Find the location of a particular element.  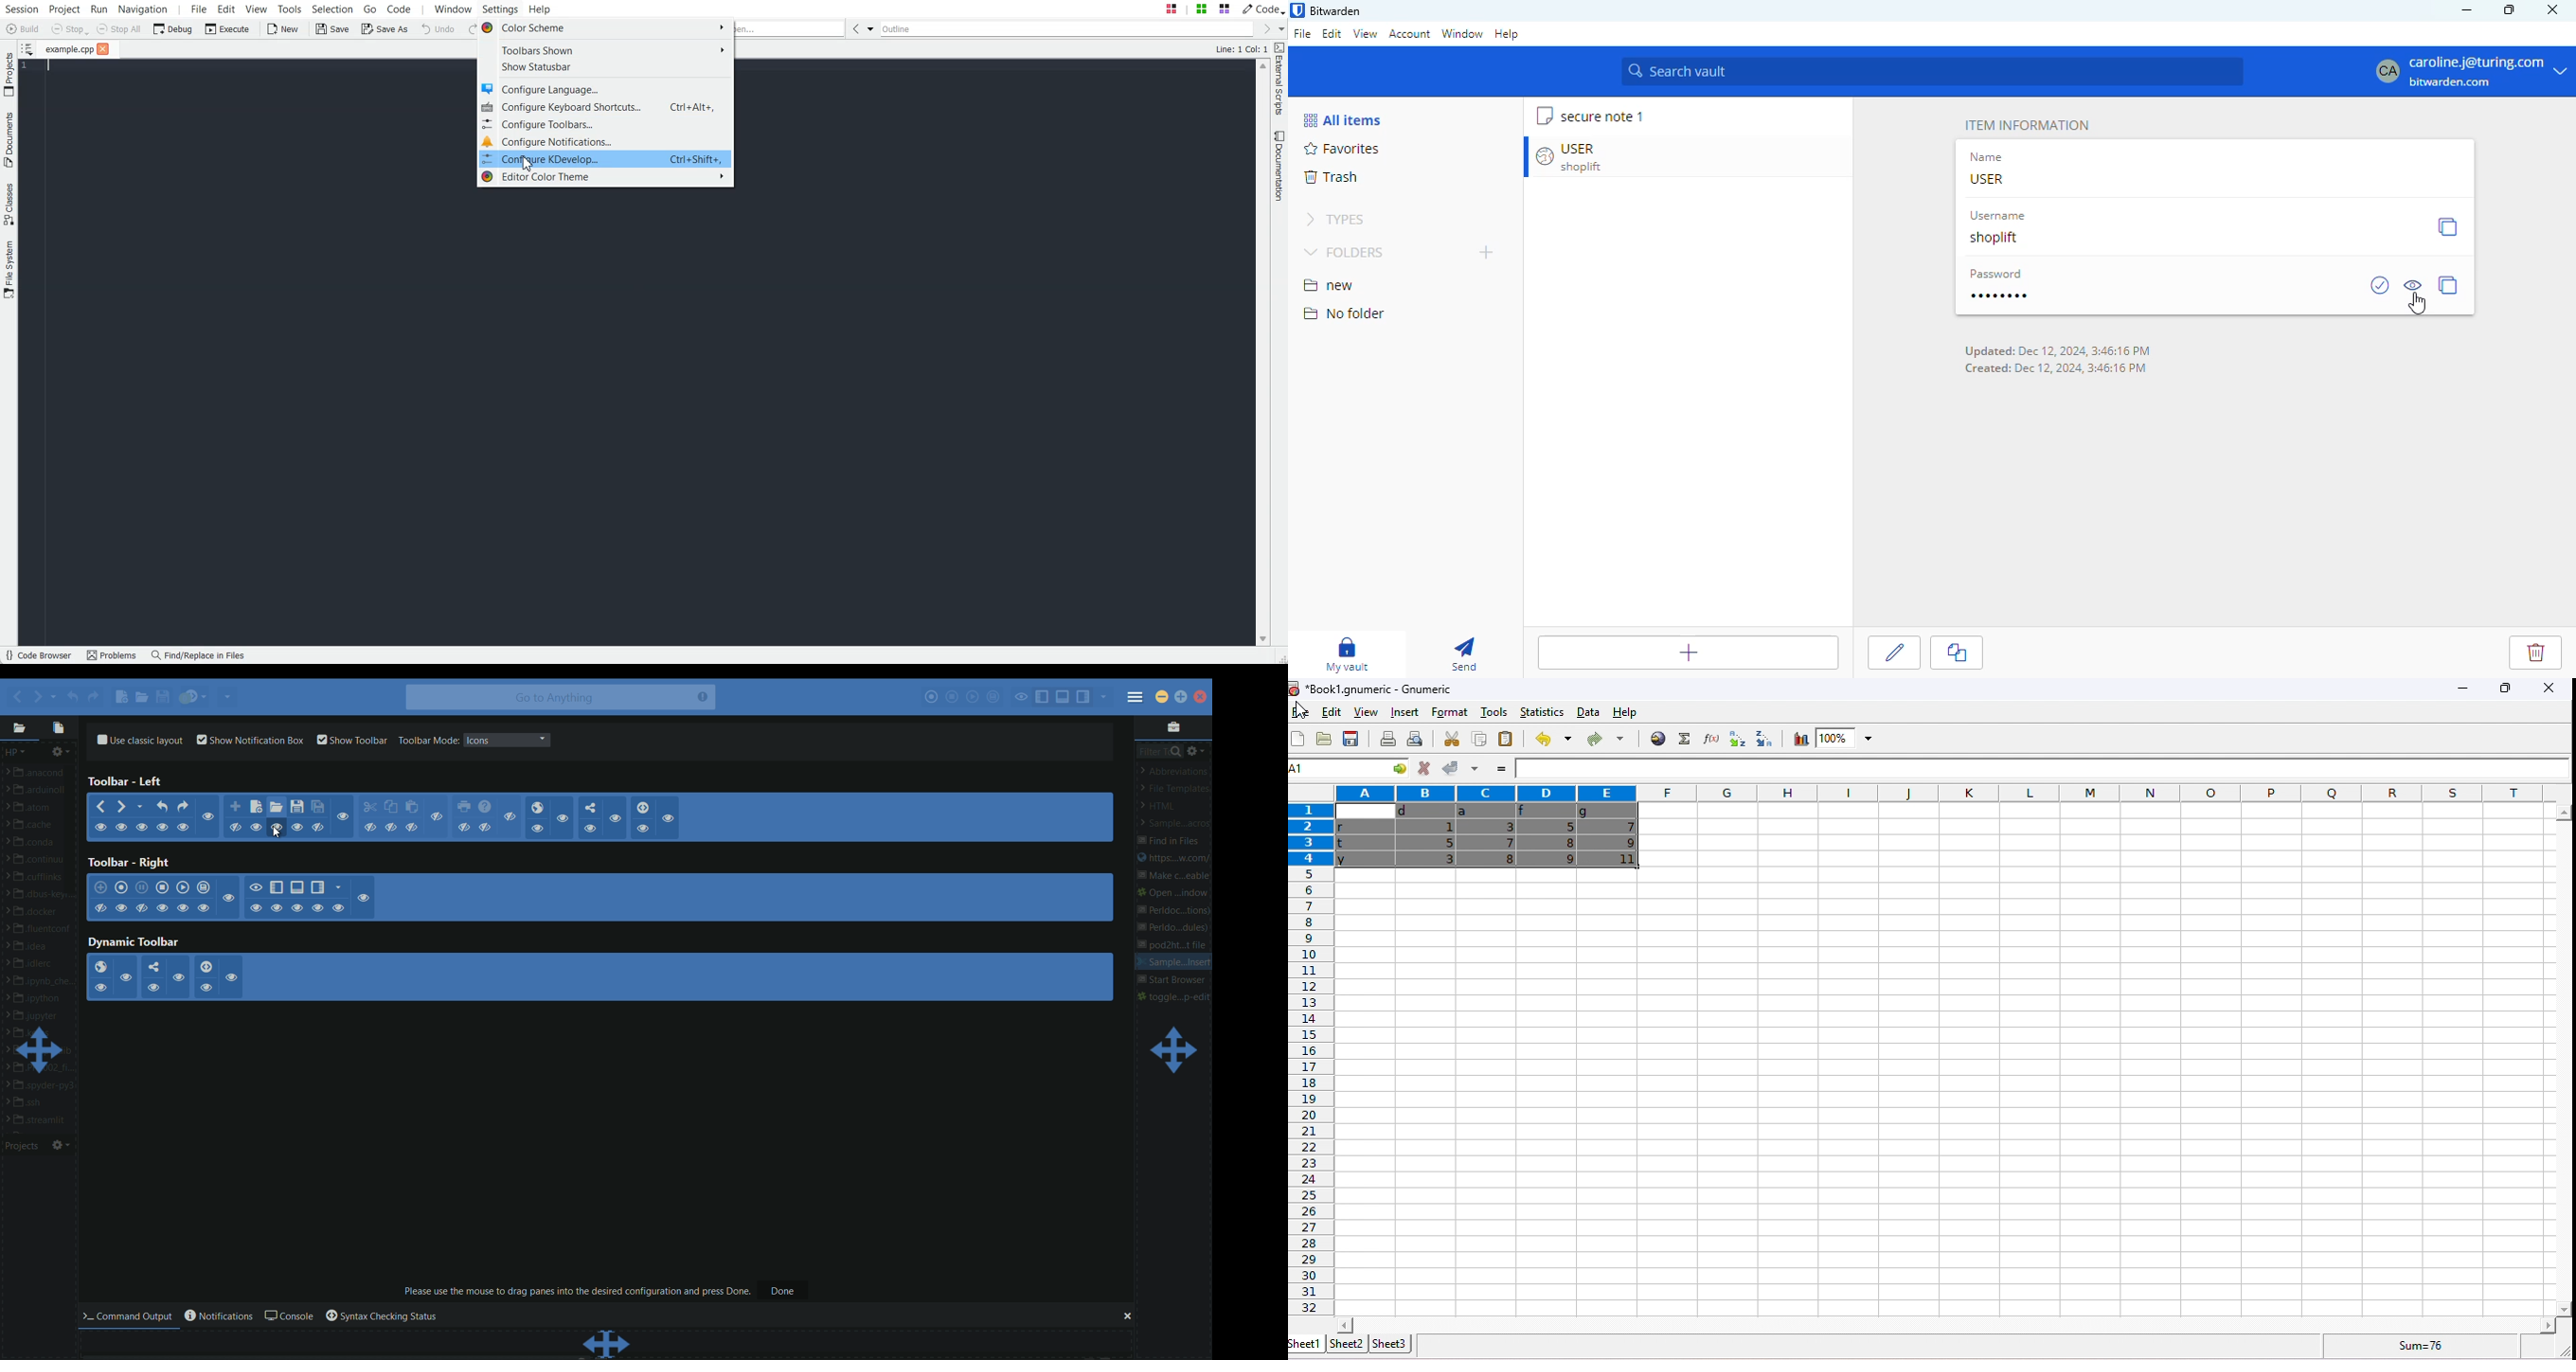

toolbar right is located at coordinates (128, 862).